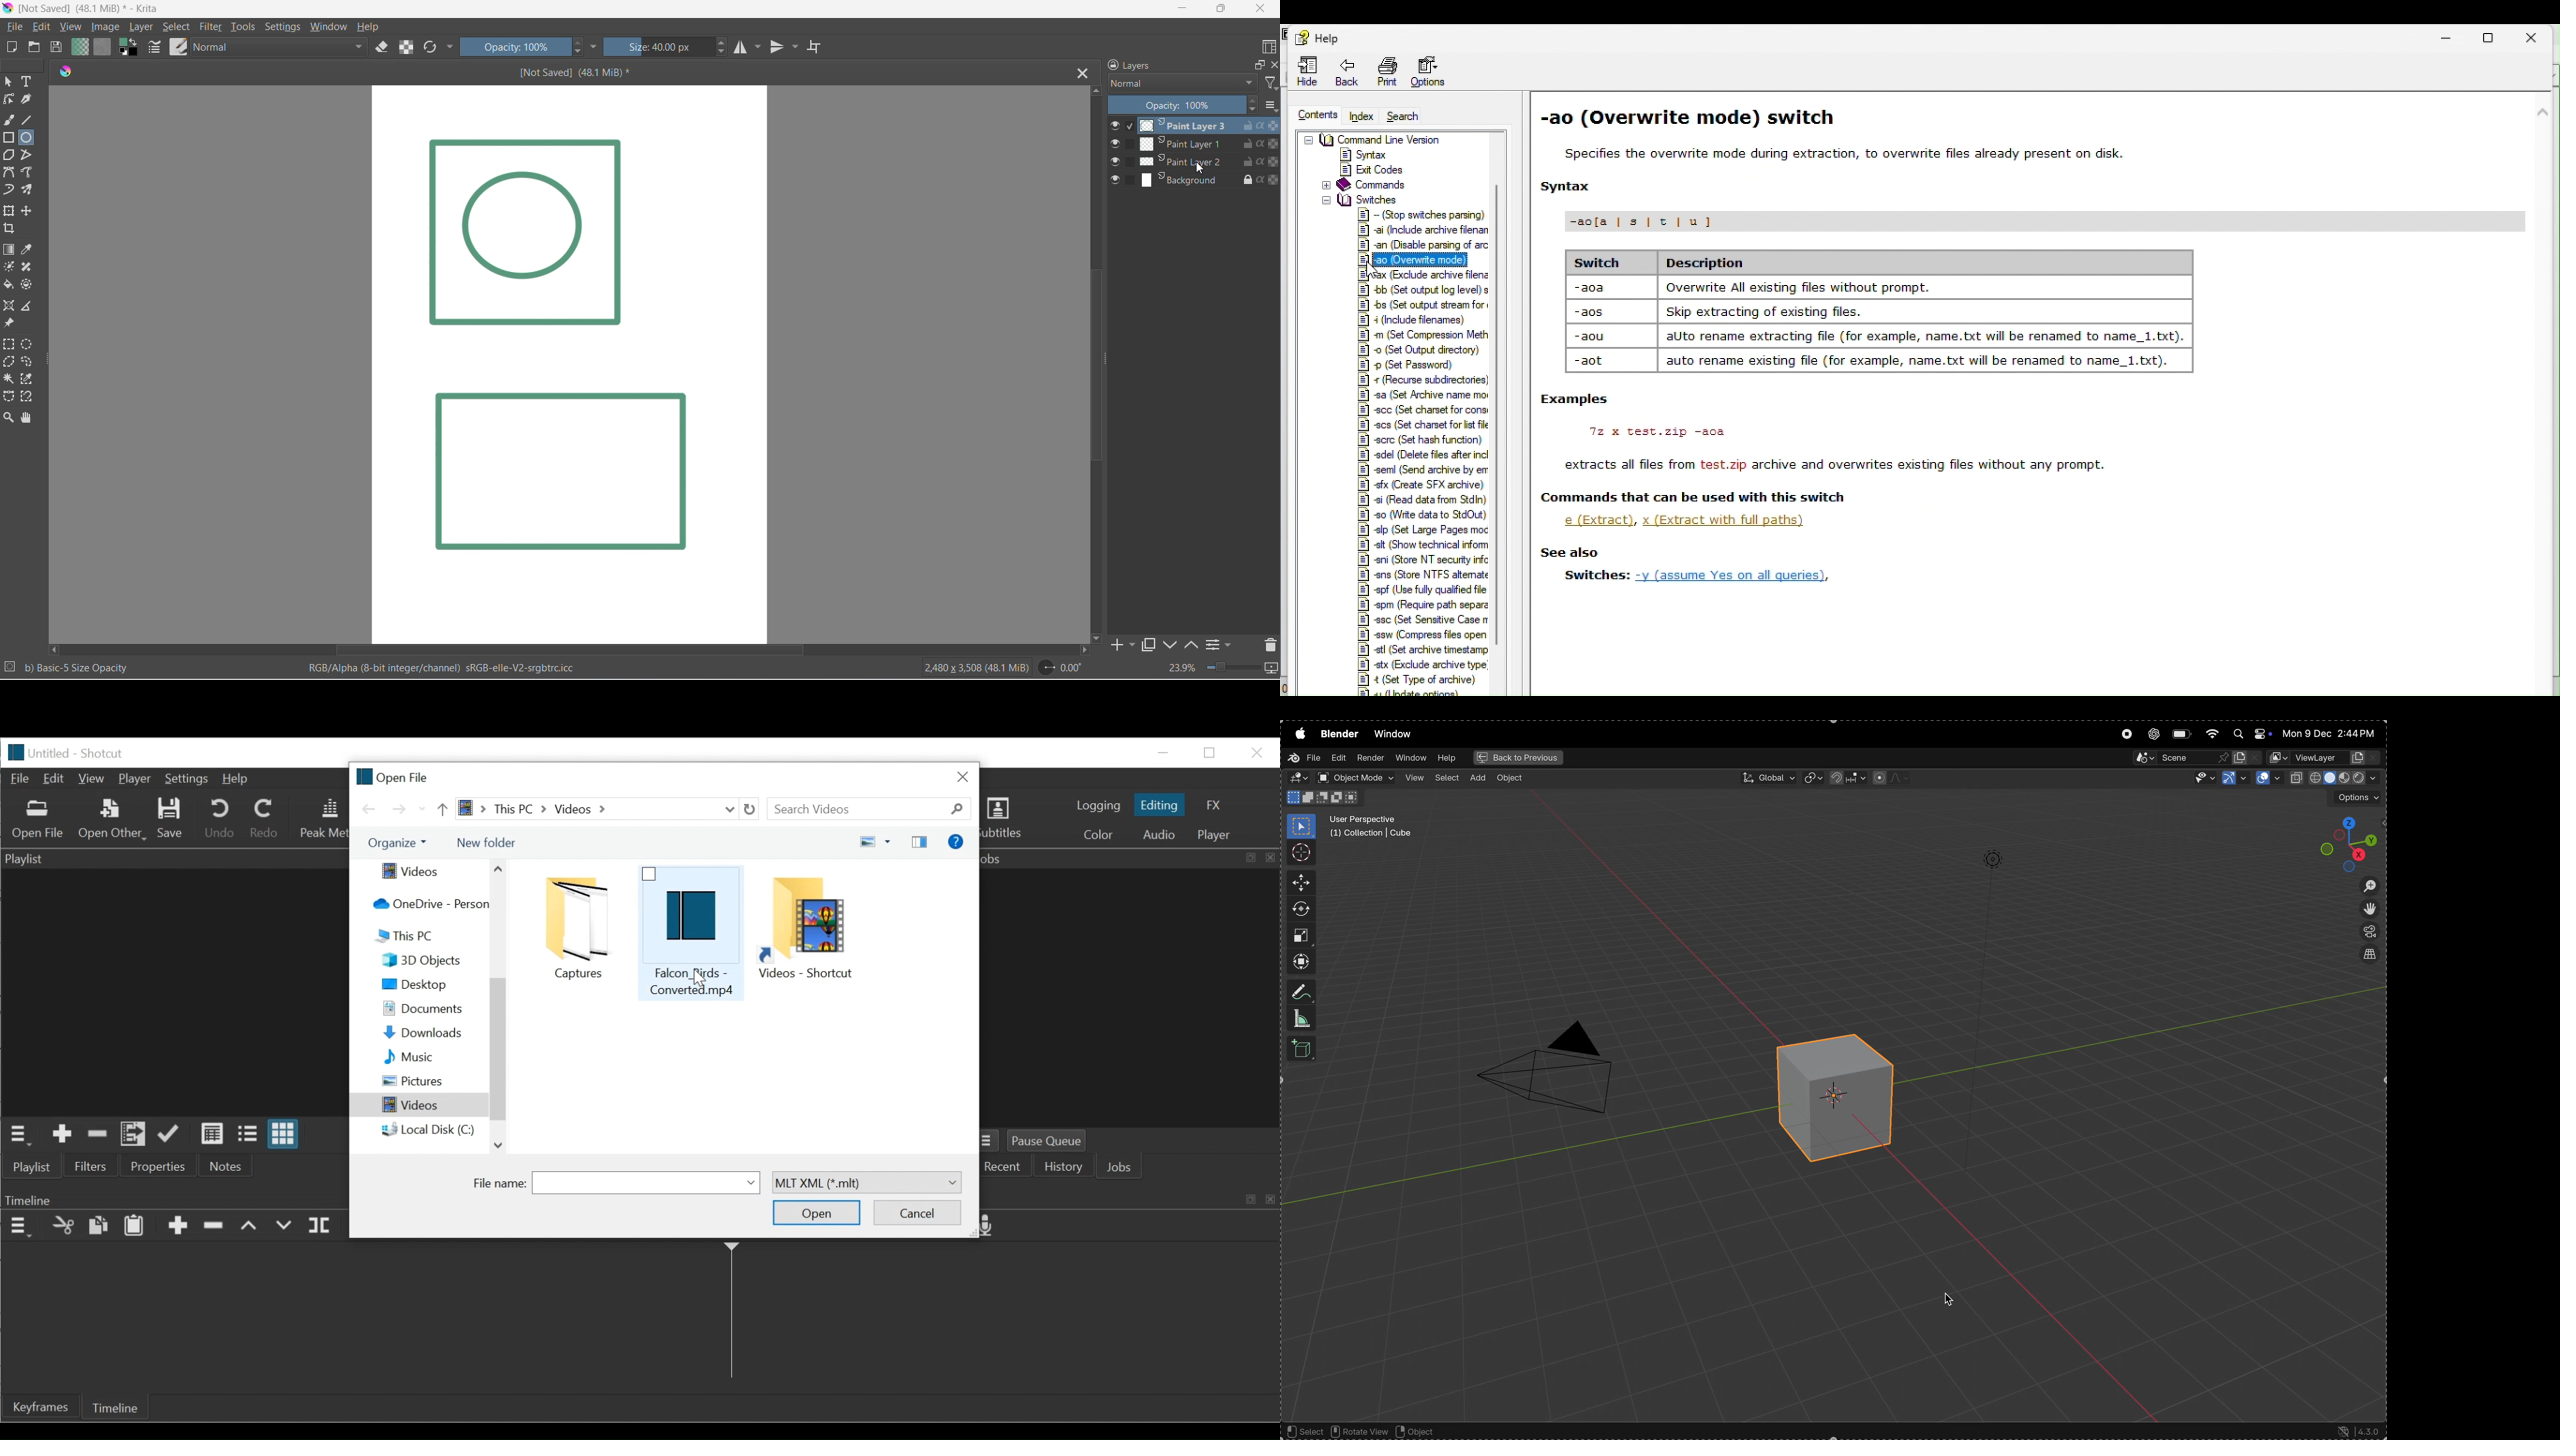  Describe the element at coordinates (2196, 758) in the screenshot. I see `secene` at that location.